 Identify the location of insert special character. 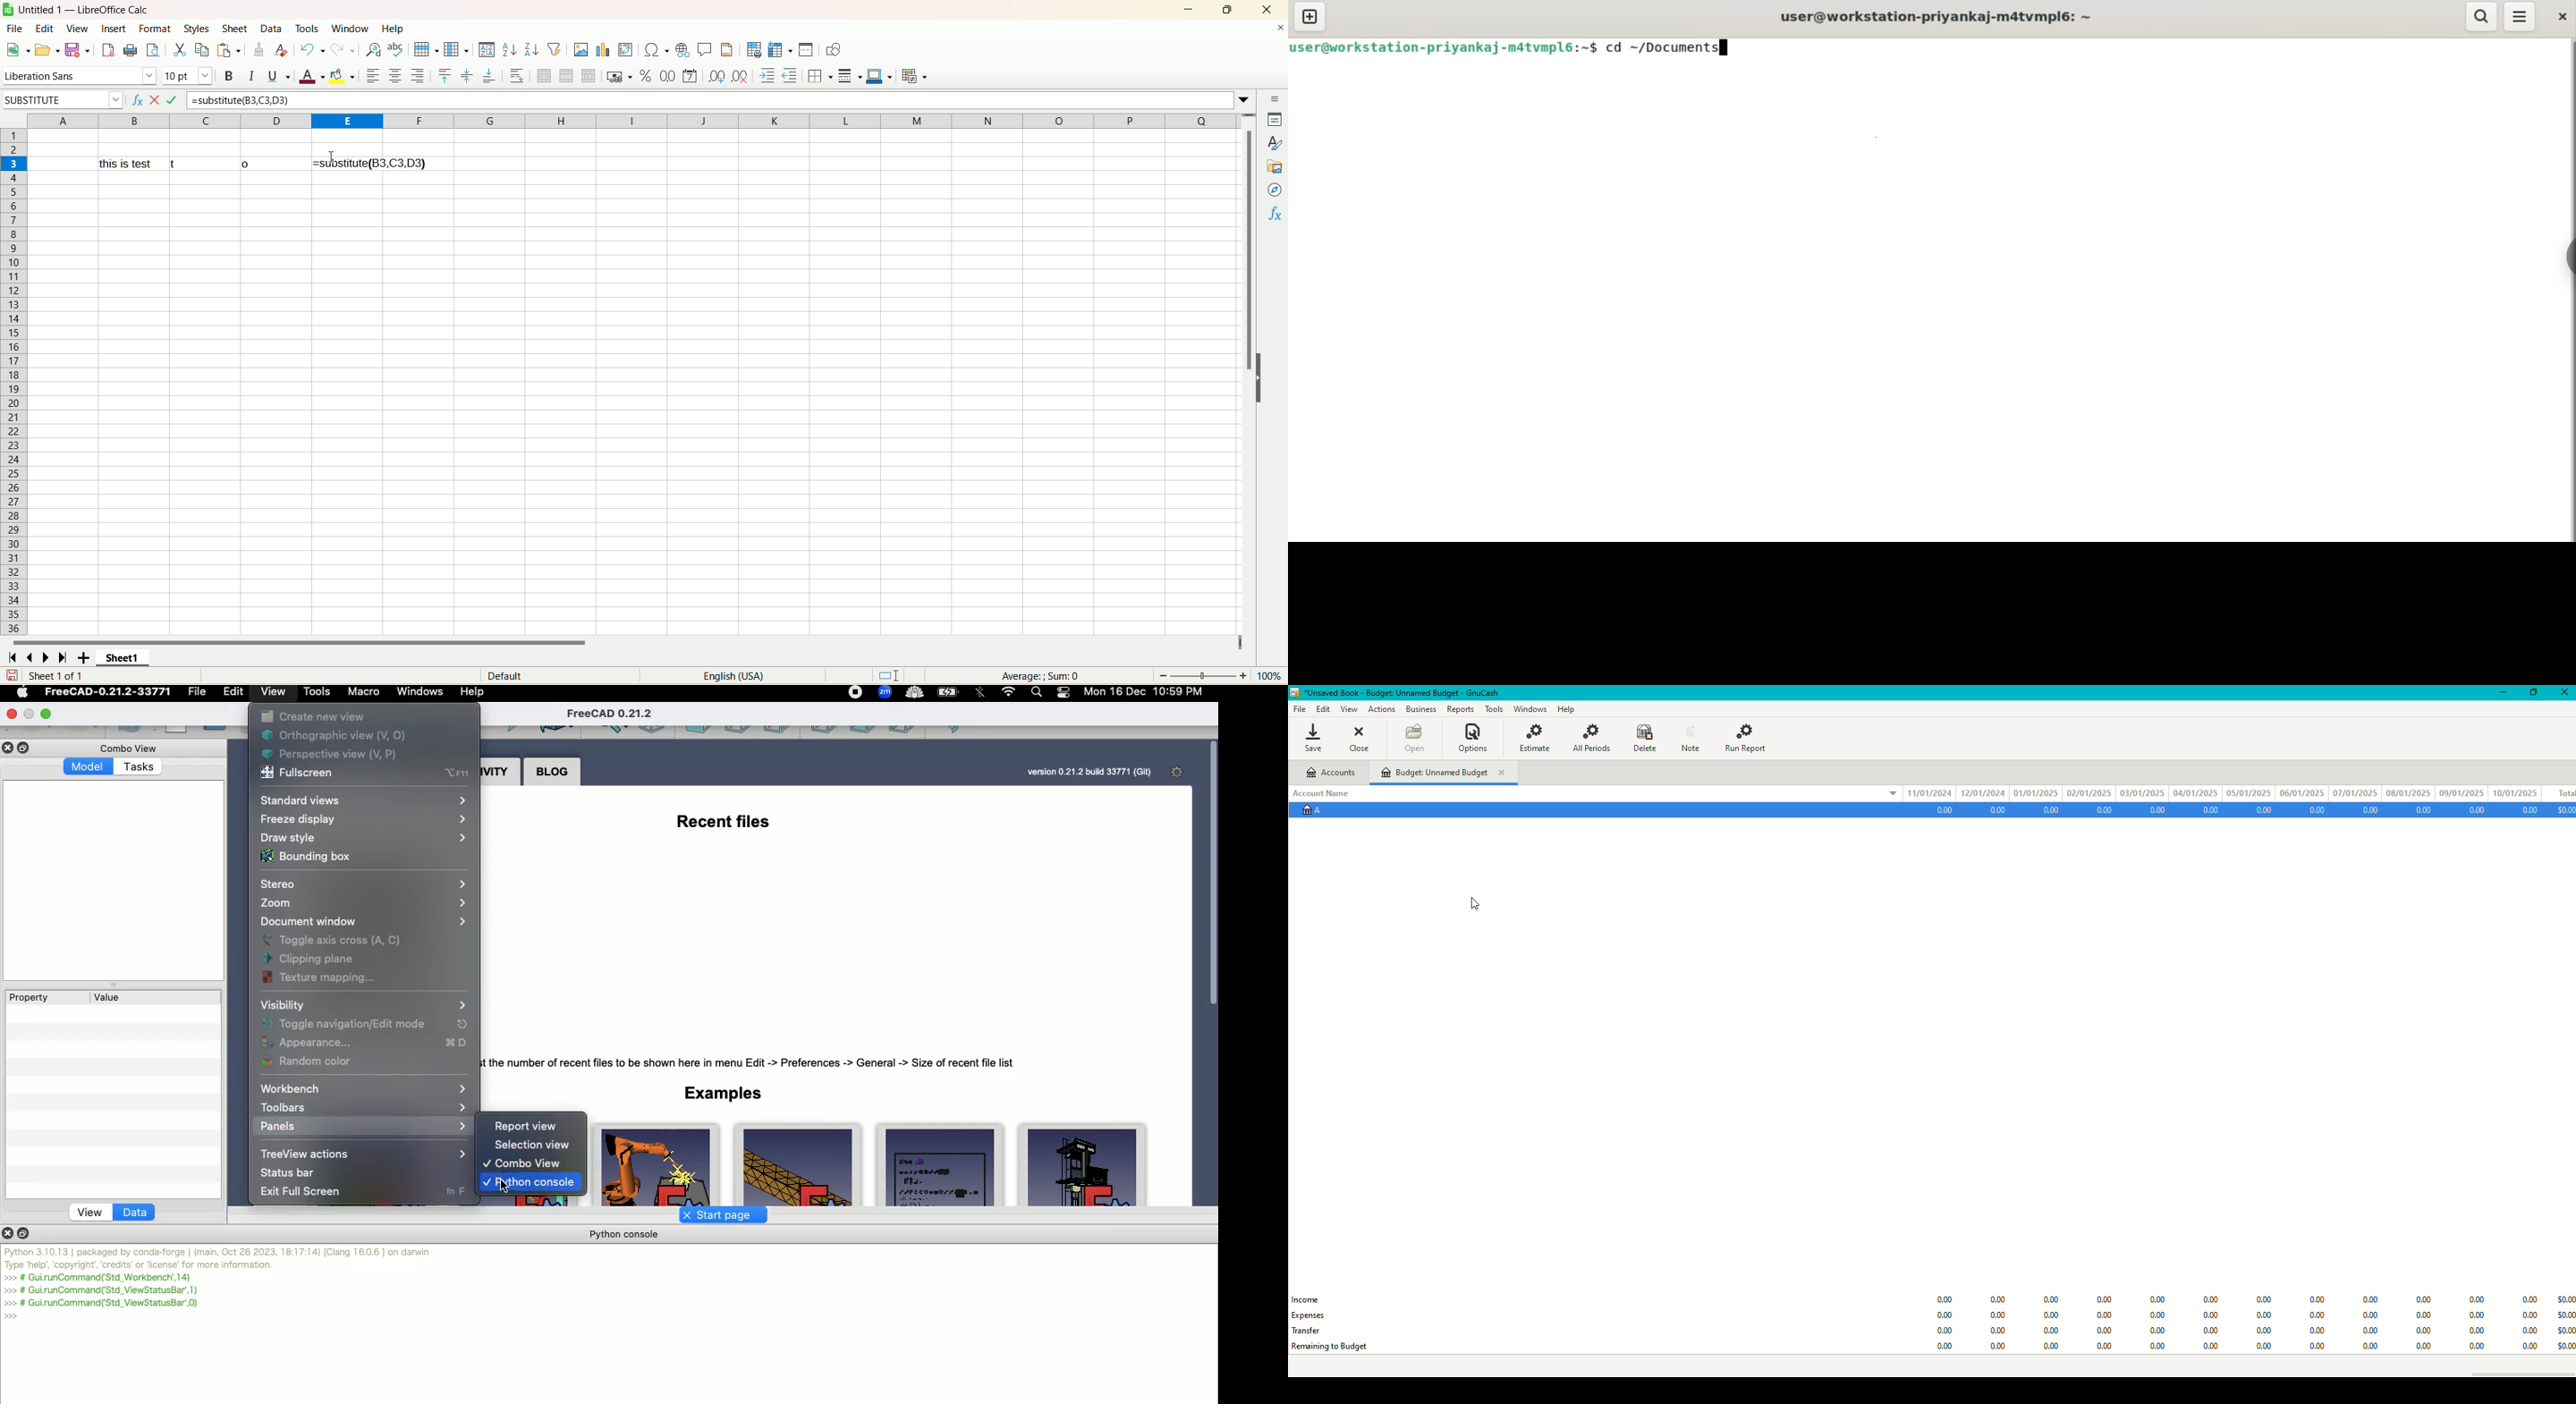
(657, 50).